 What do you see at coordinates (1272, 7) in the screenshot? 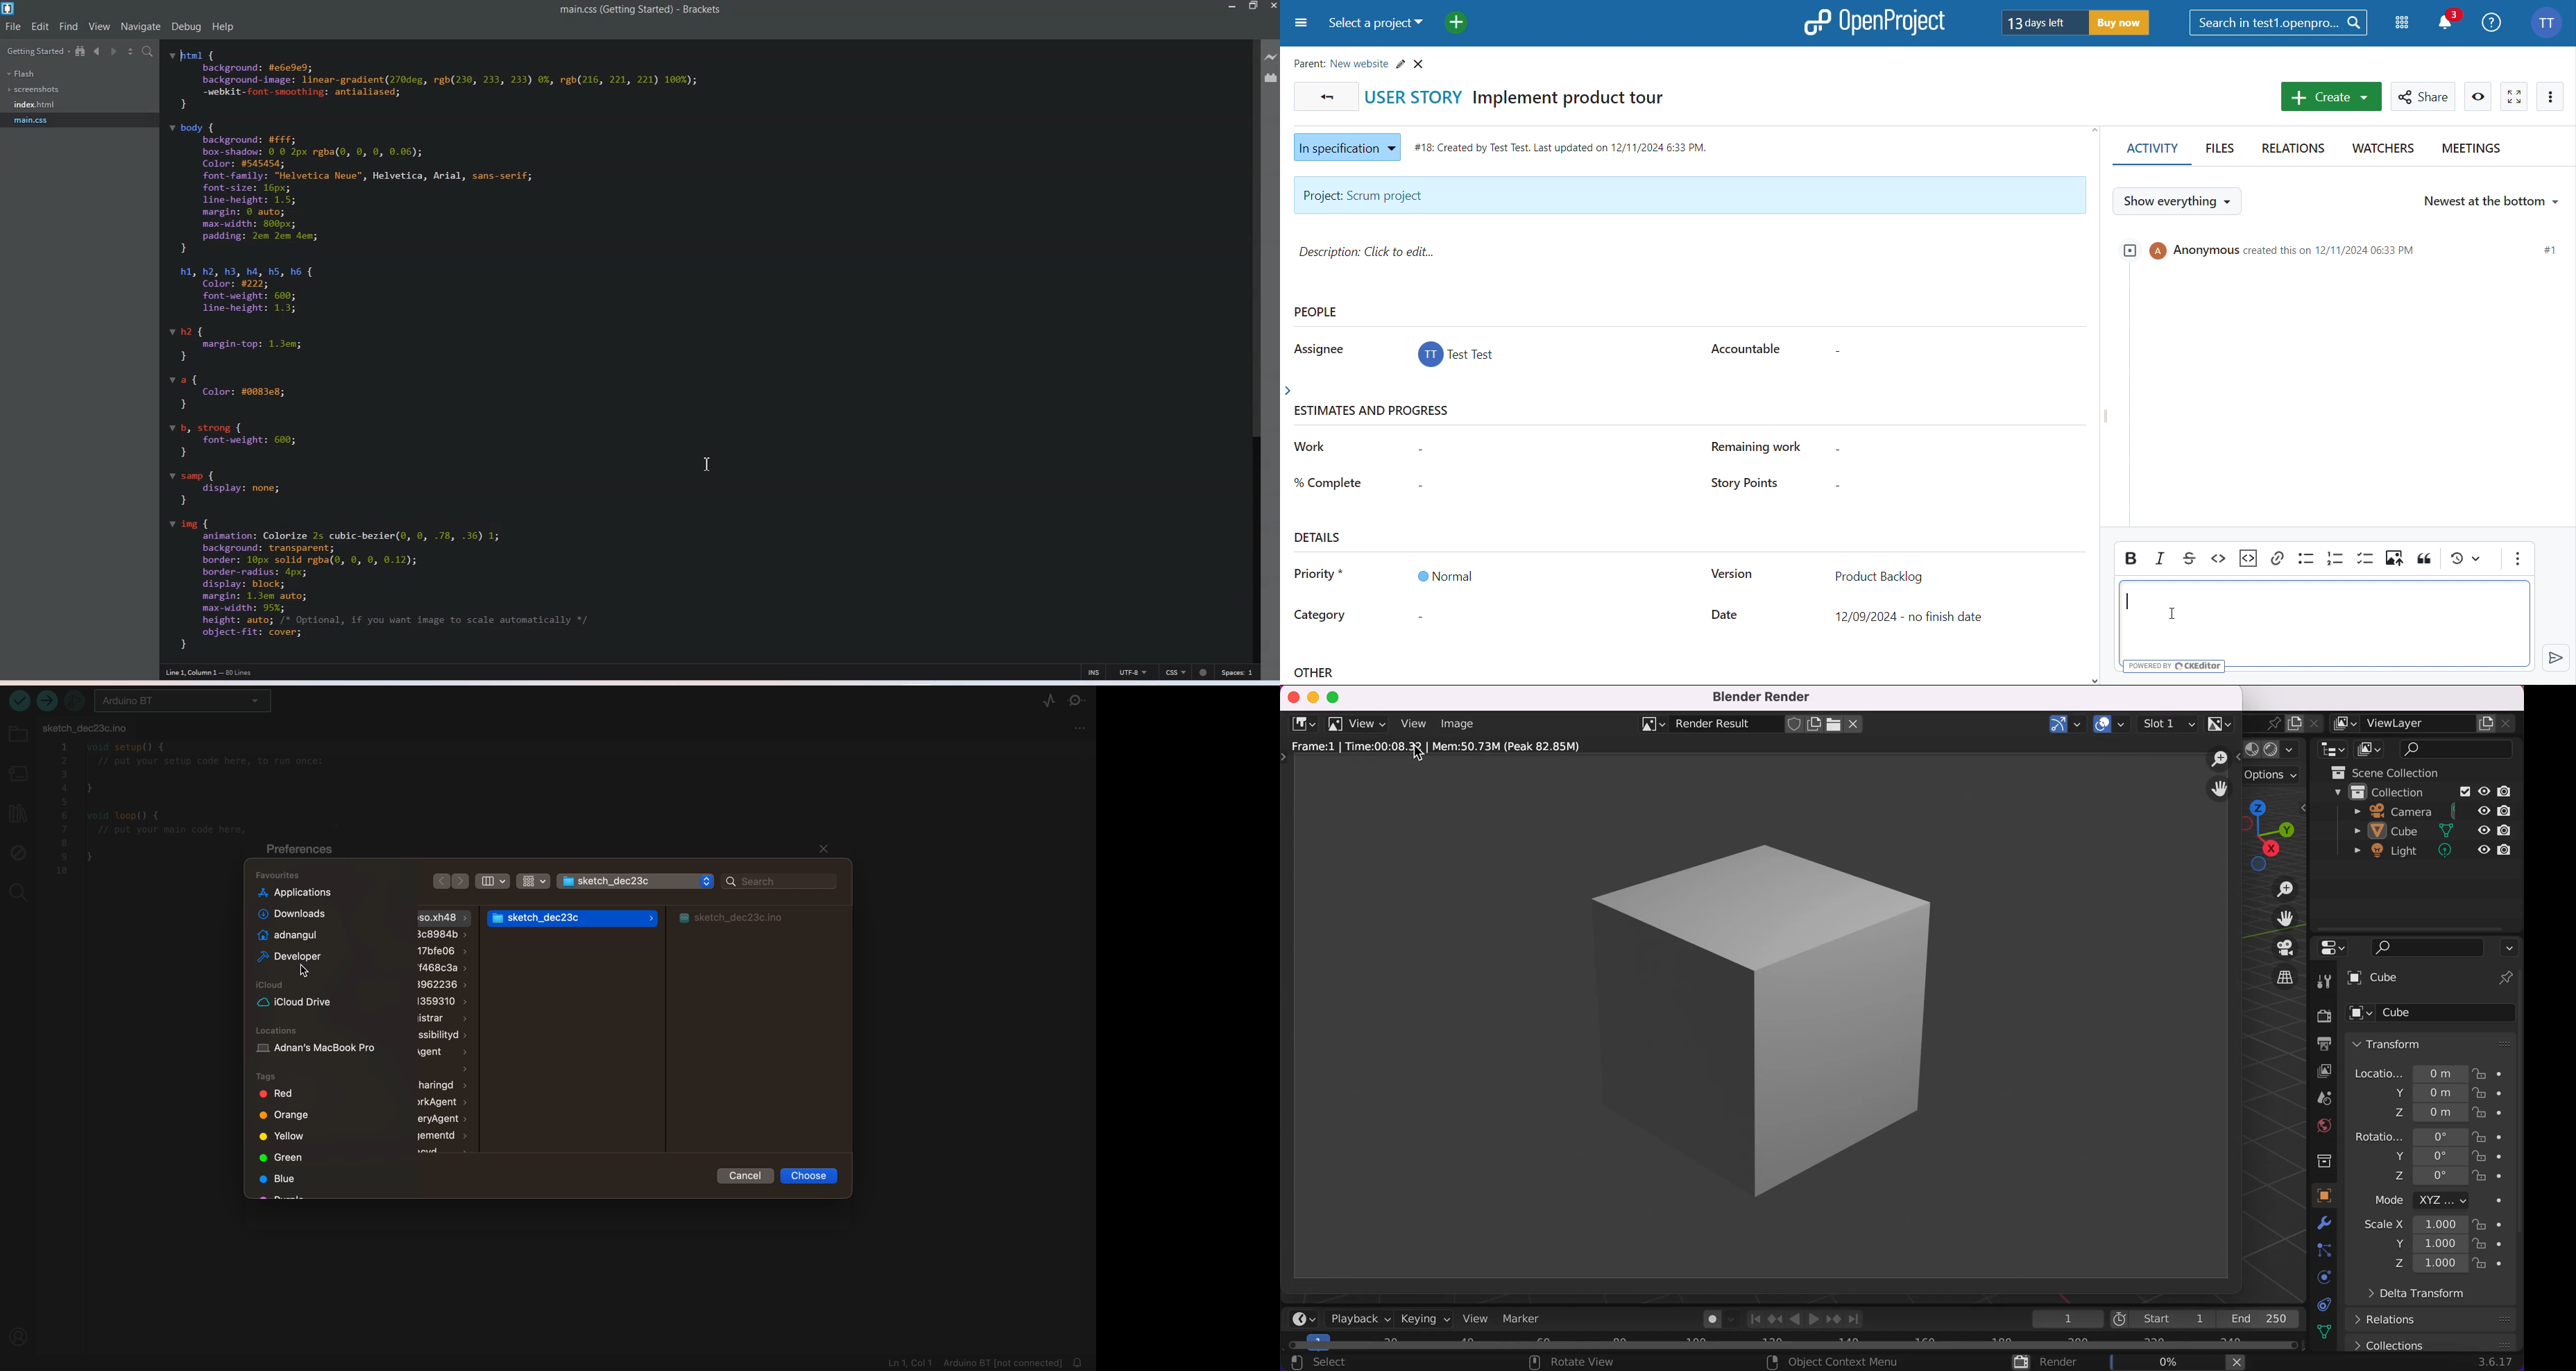
I see `Close` at bounding box center [1272, 7].